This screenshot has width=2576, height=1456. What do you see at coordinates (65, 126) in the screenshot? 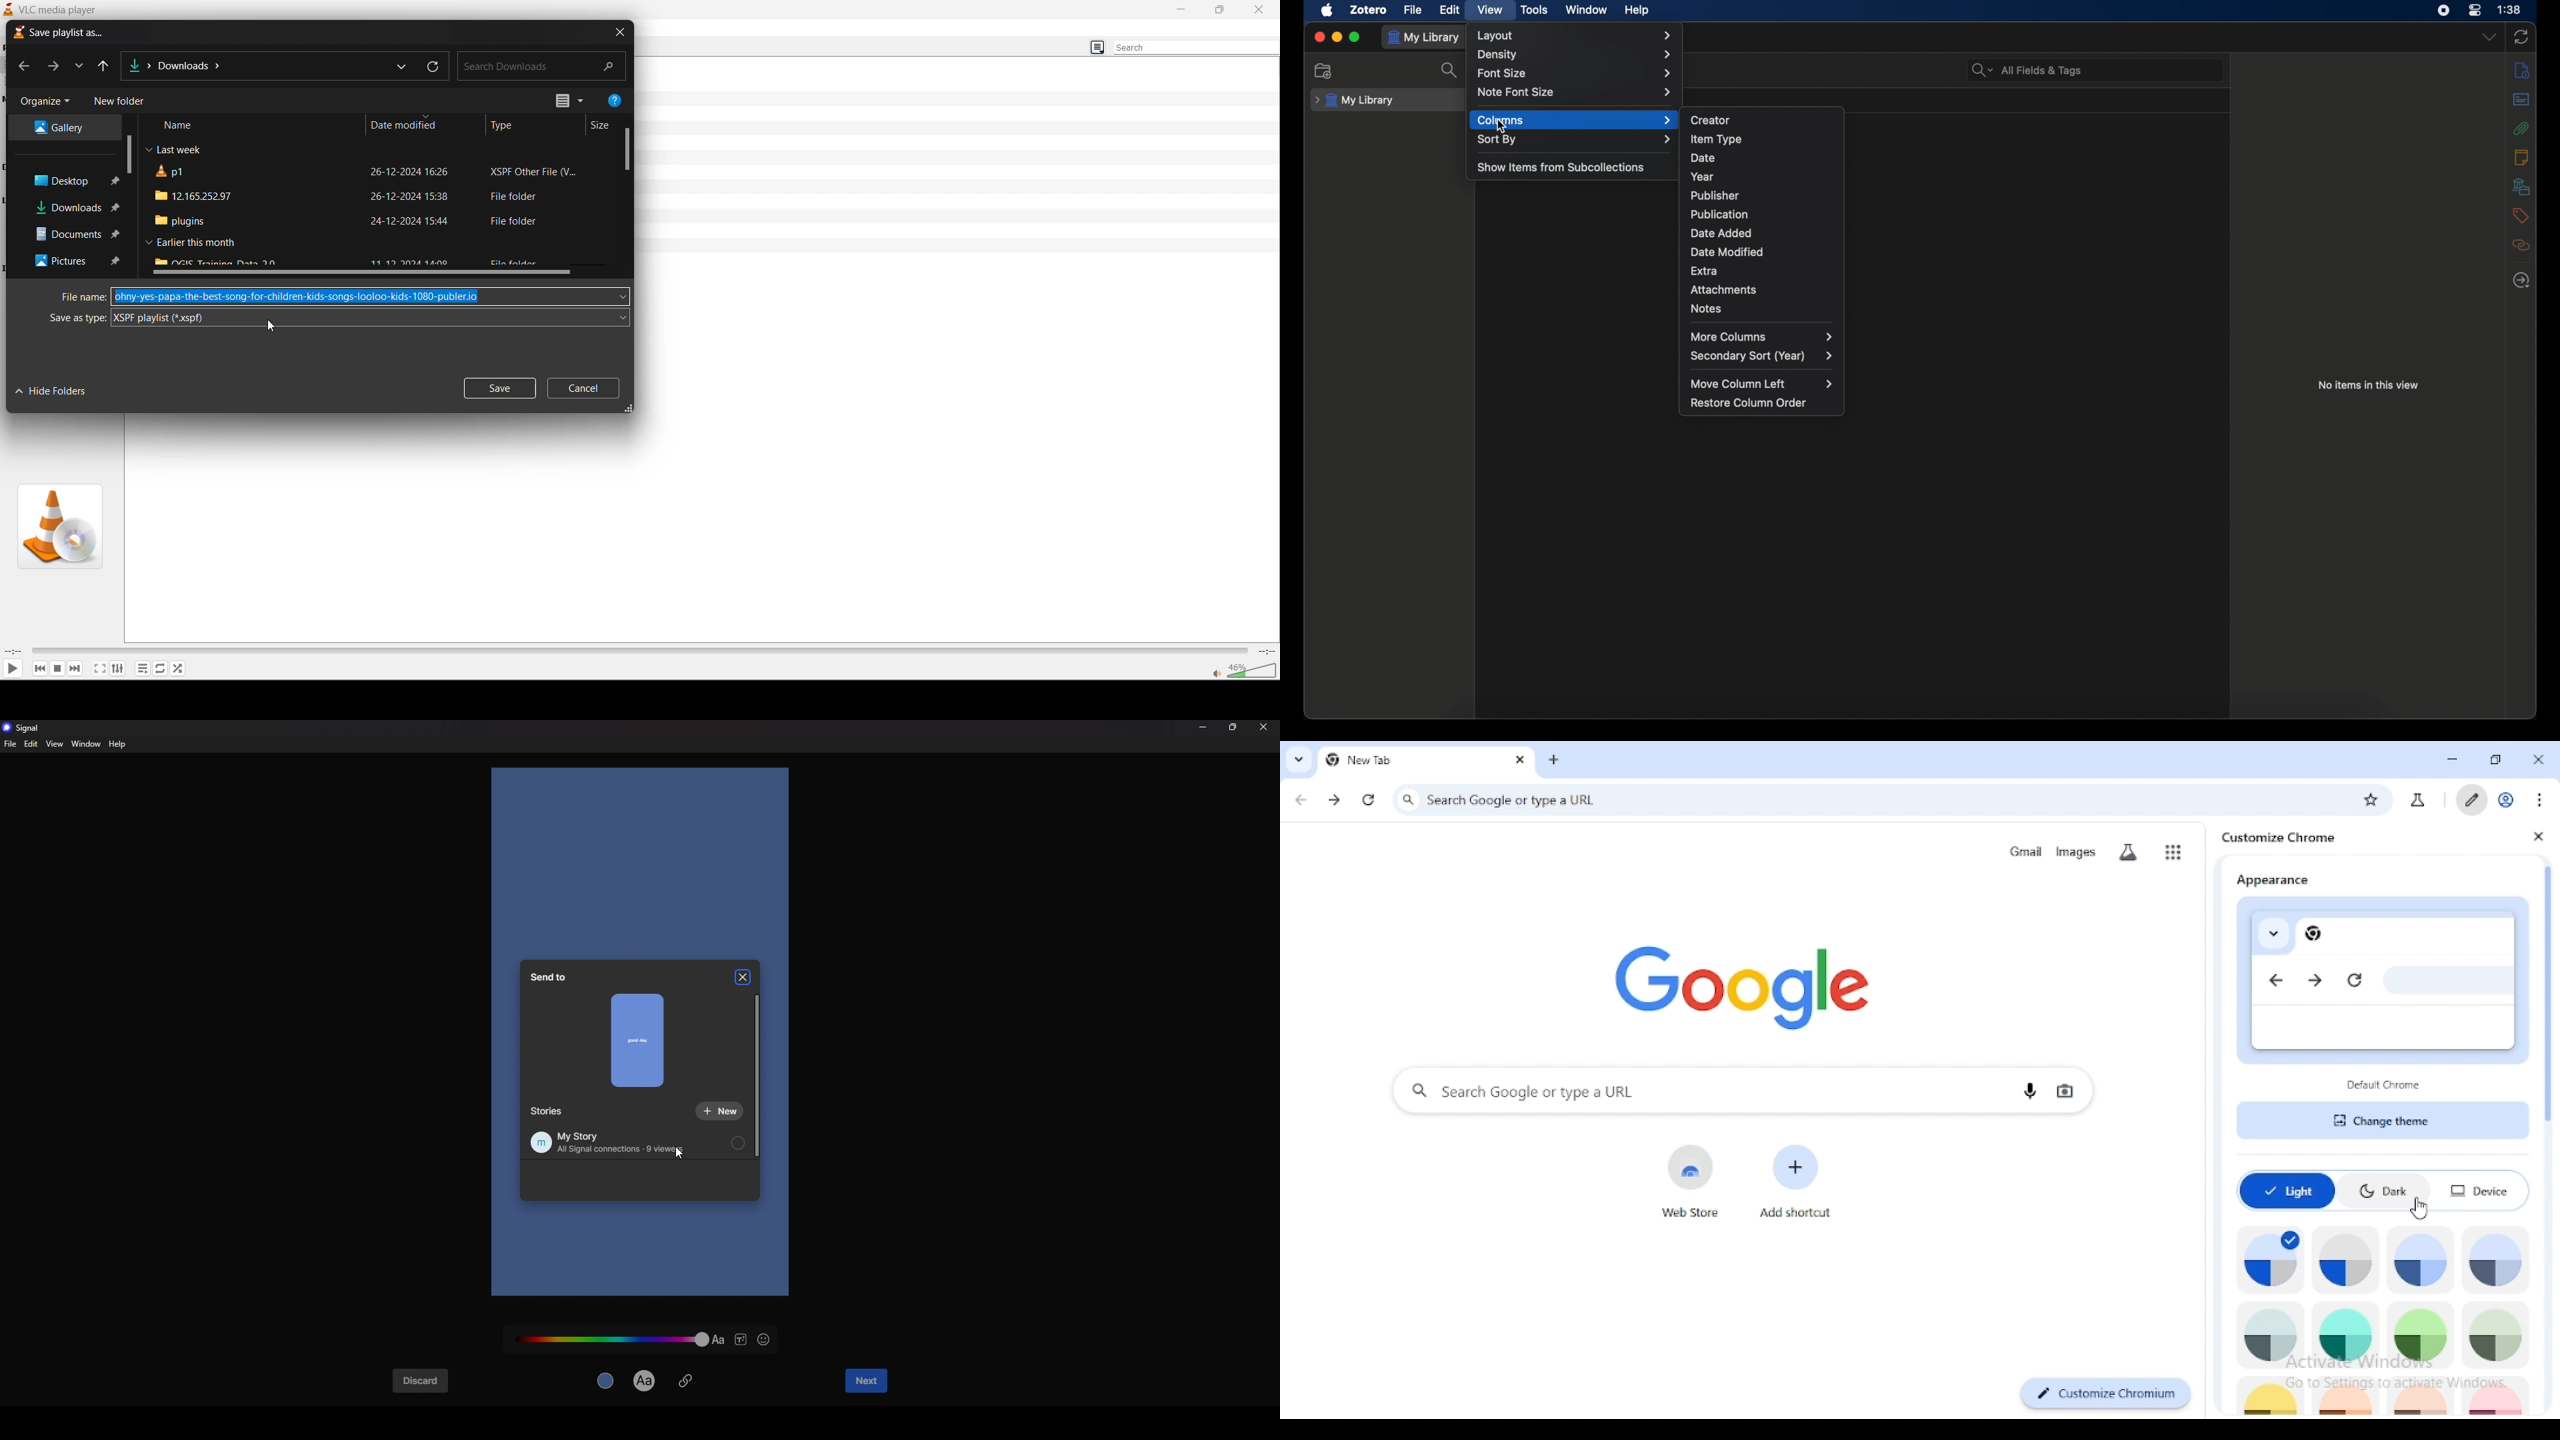
I see `gallery` at bounding box center [65, 126].